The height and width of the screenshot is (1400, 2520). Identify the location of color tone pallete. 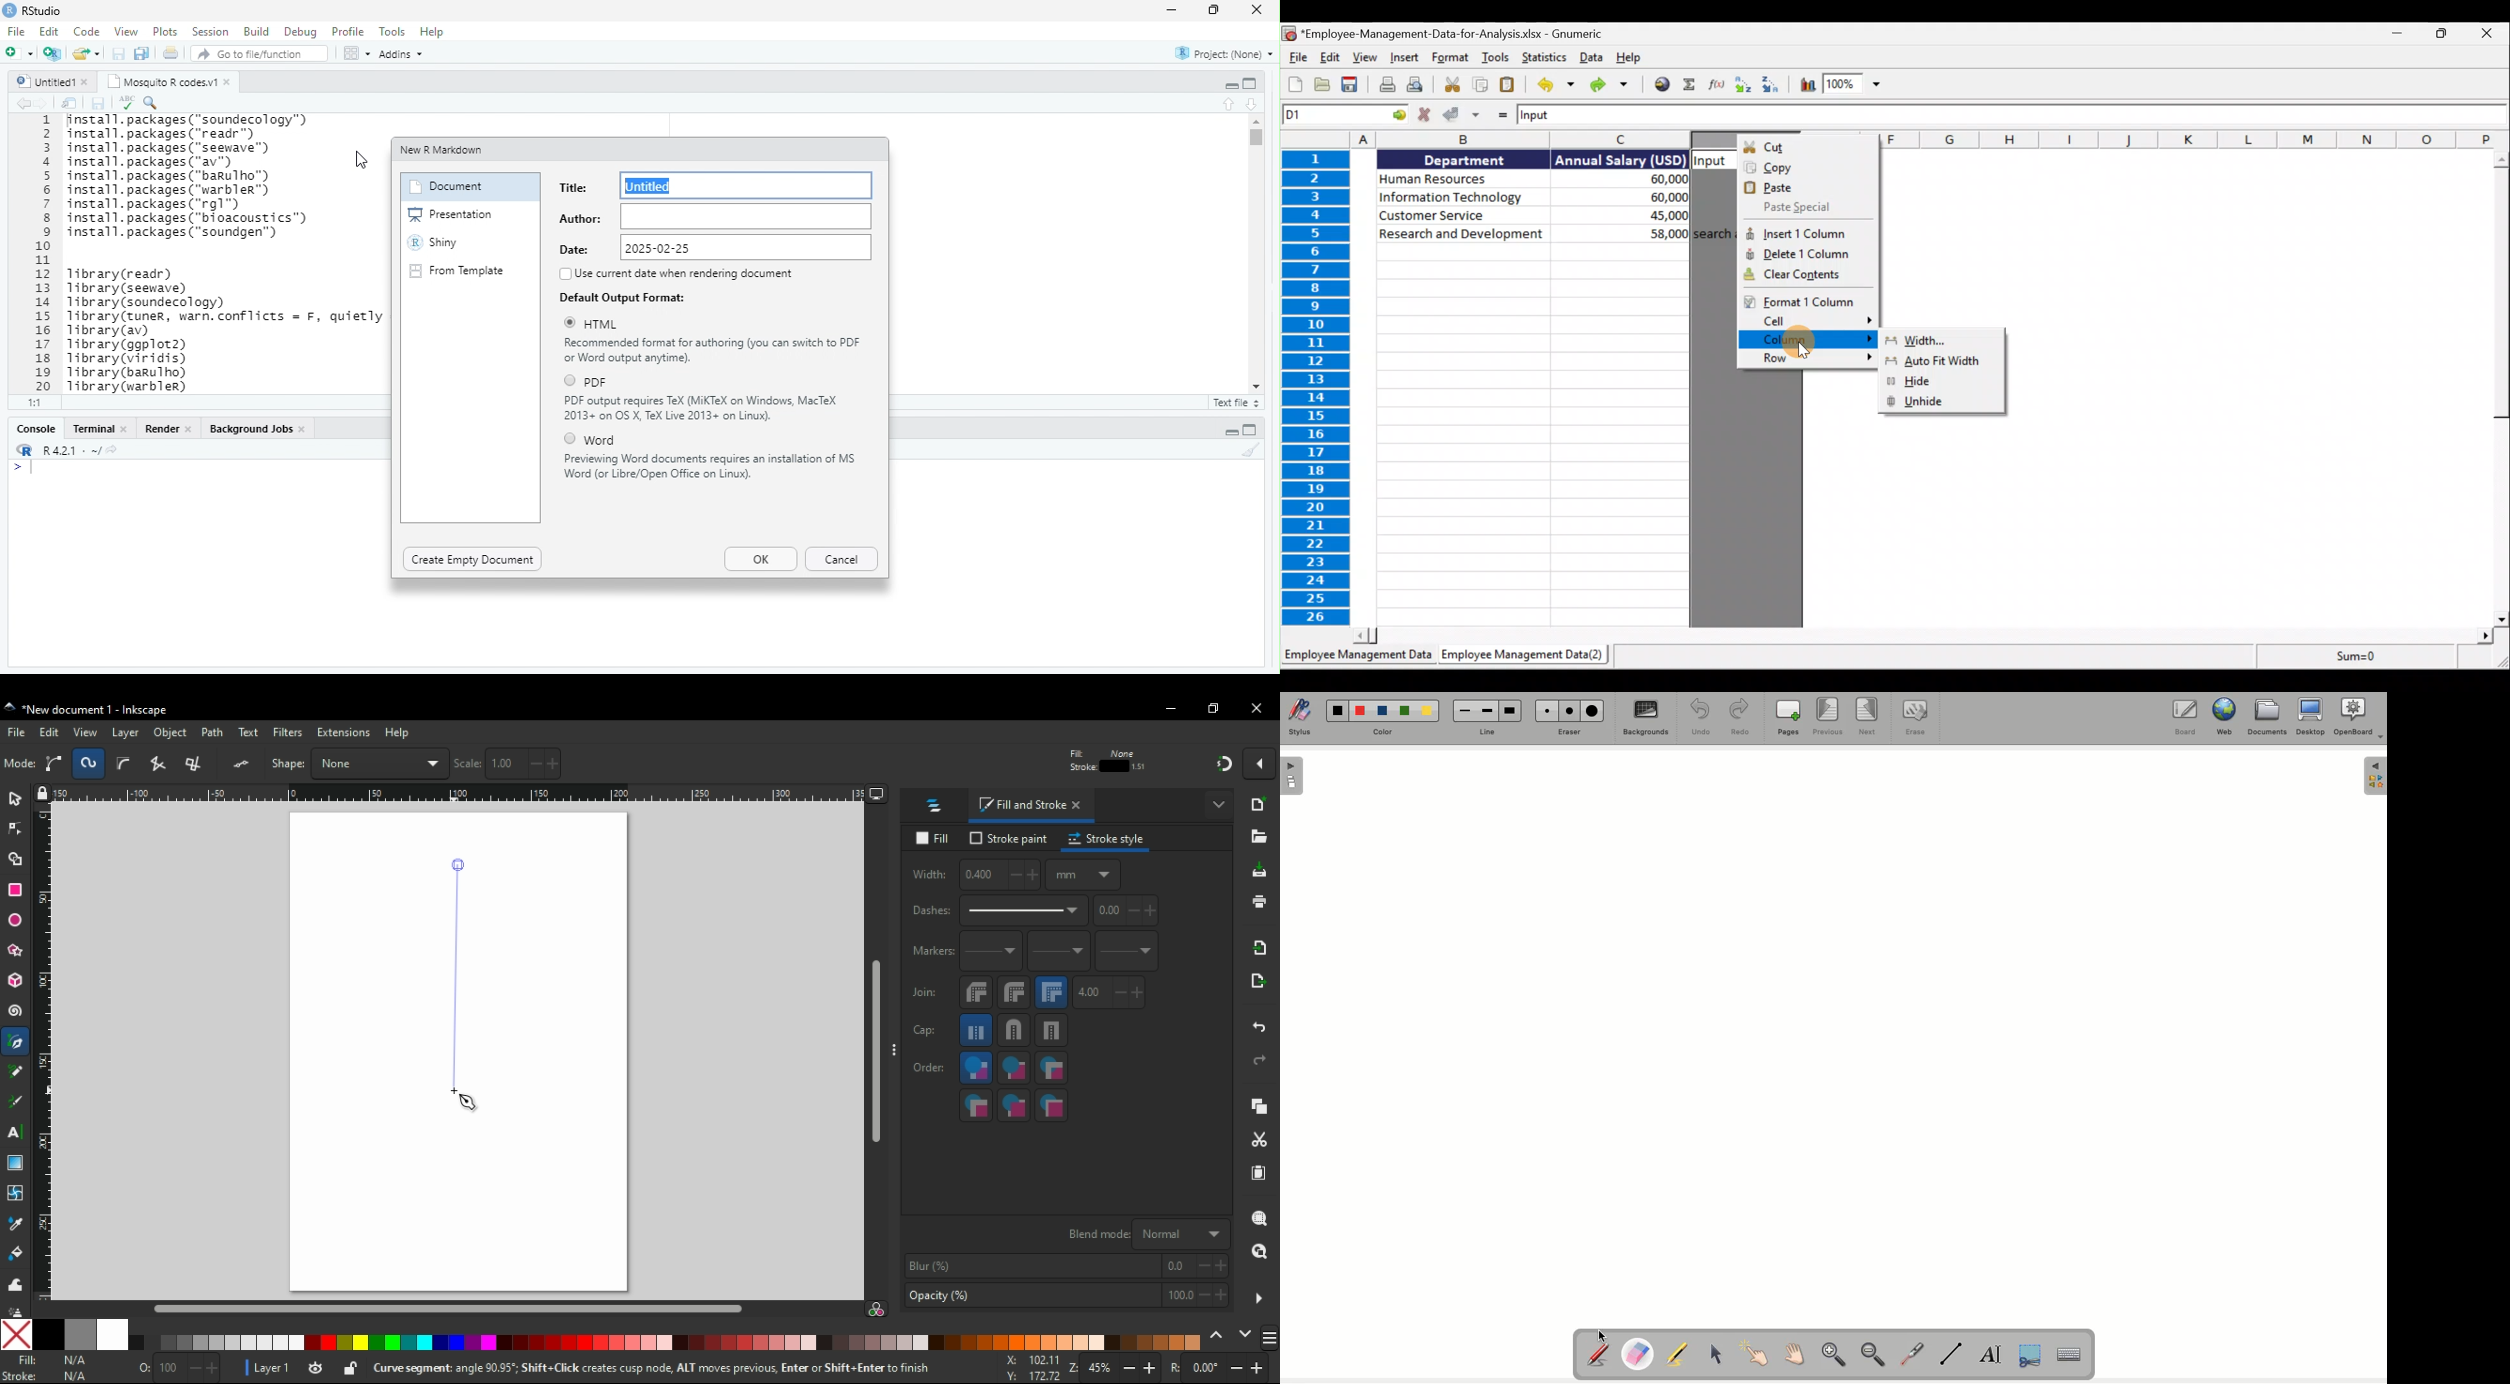
(599, 1341).